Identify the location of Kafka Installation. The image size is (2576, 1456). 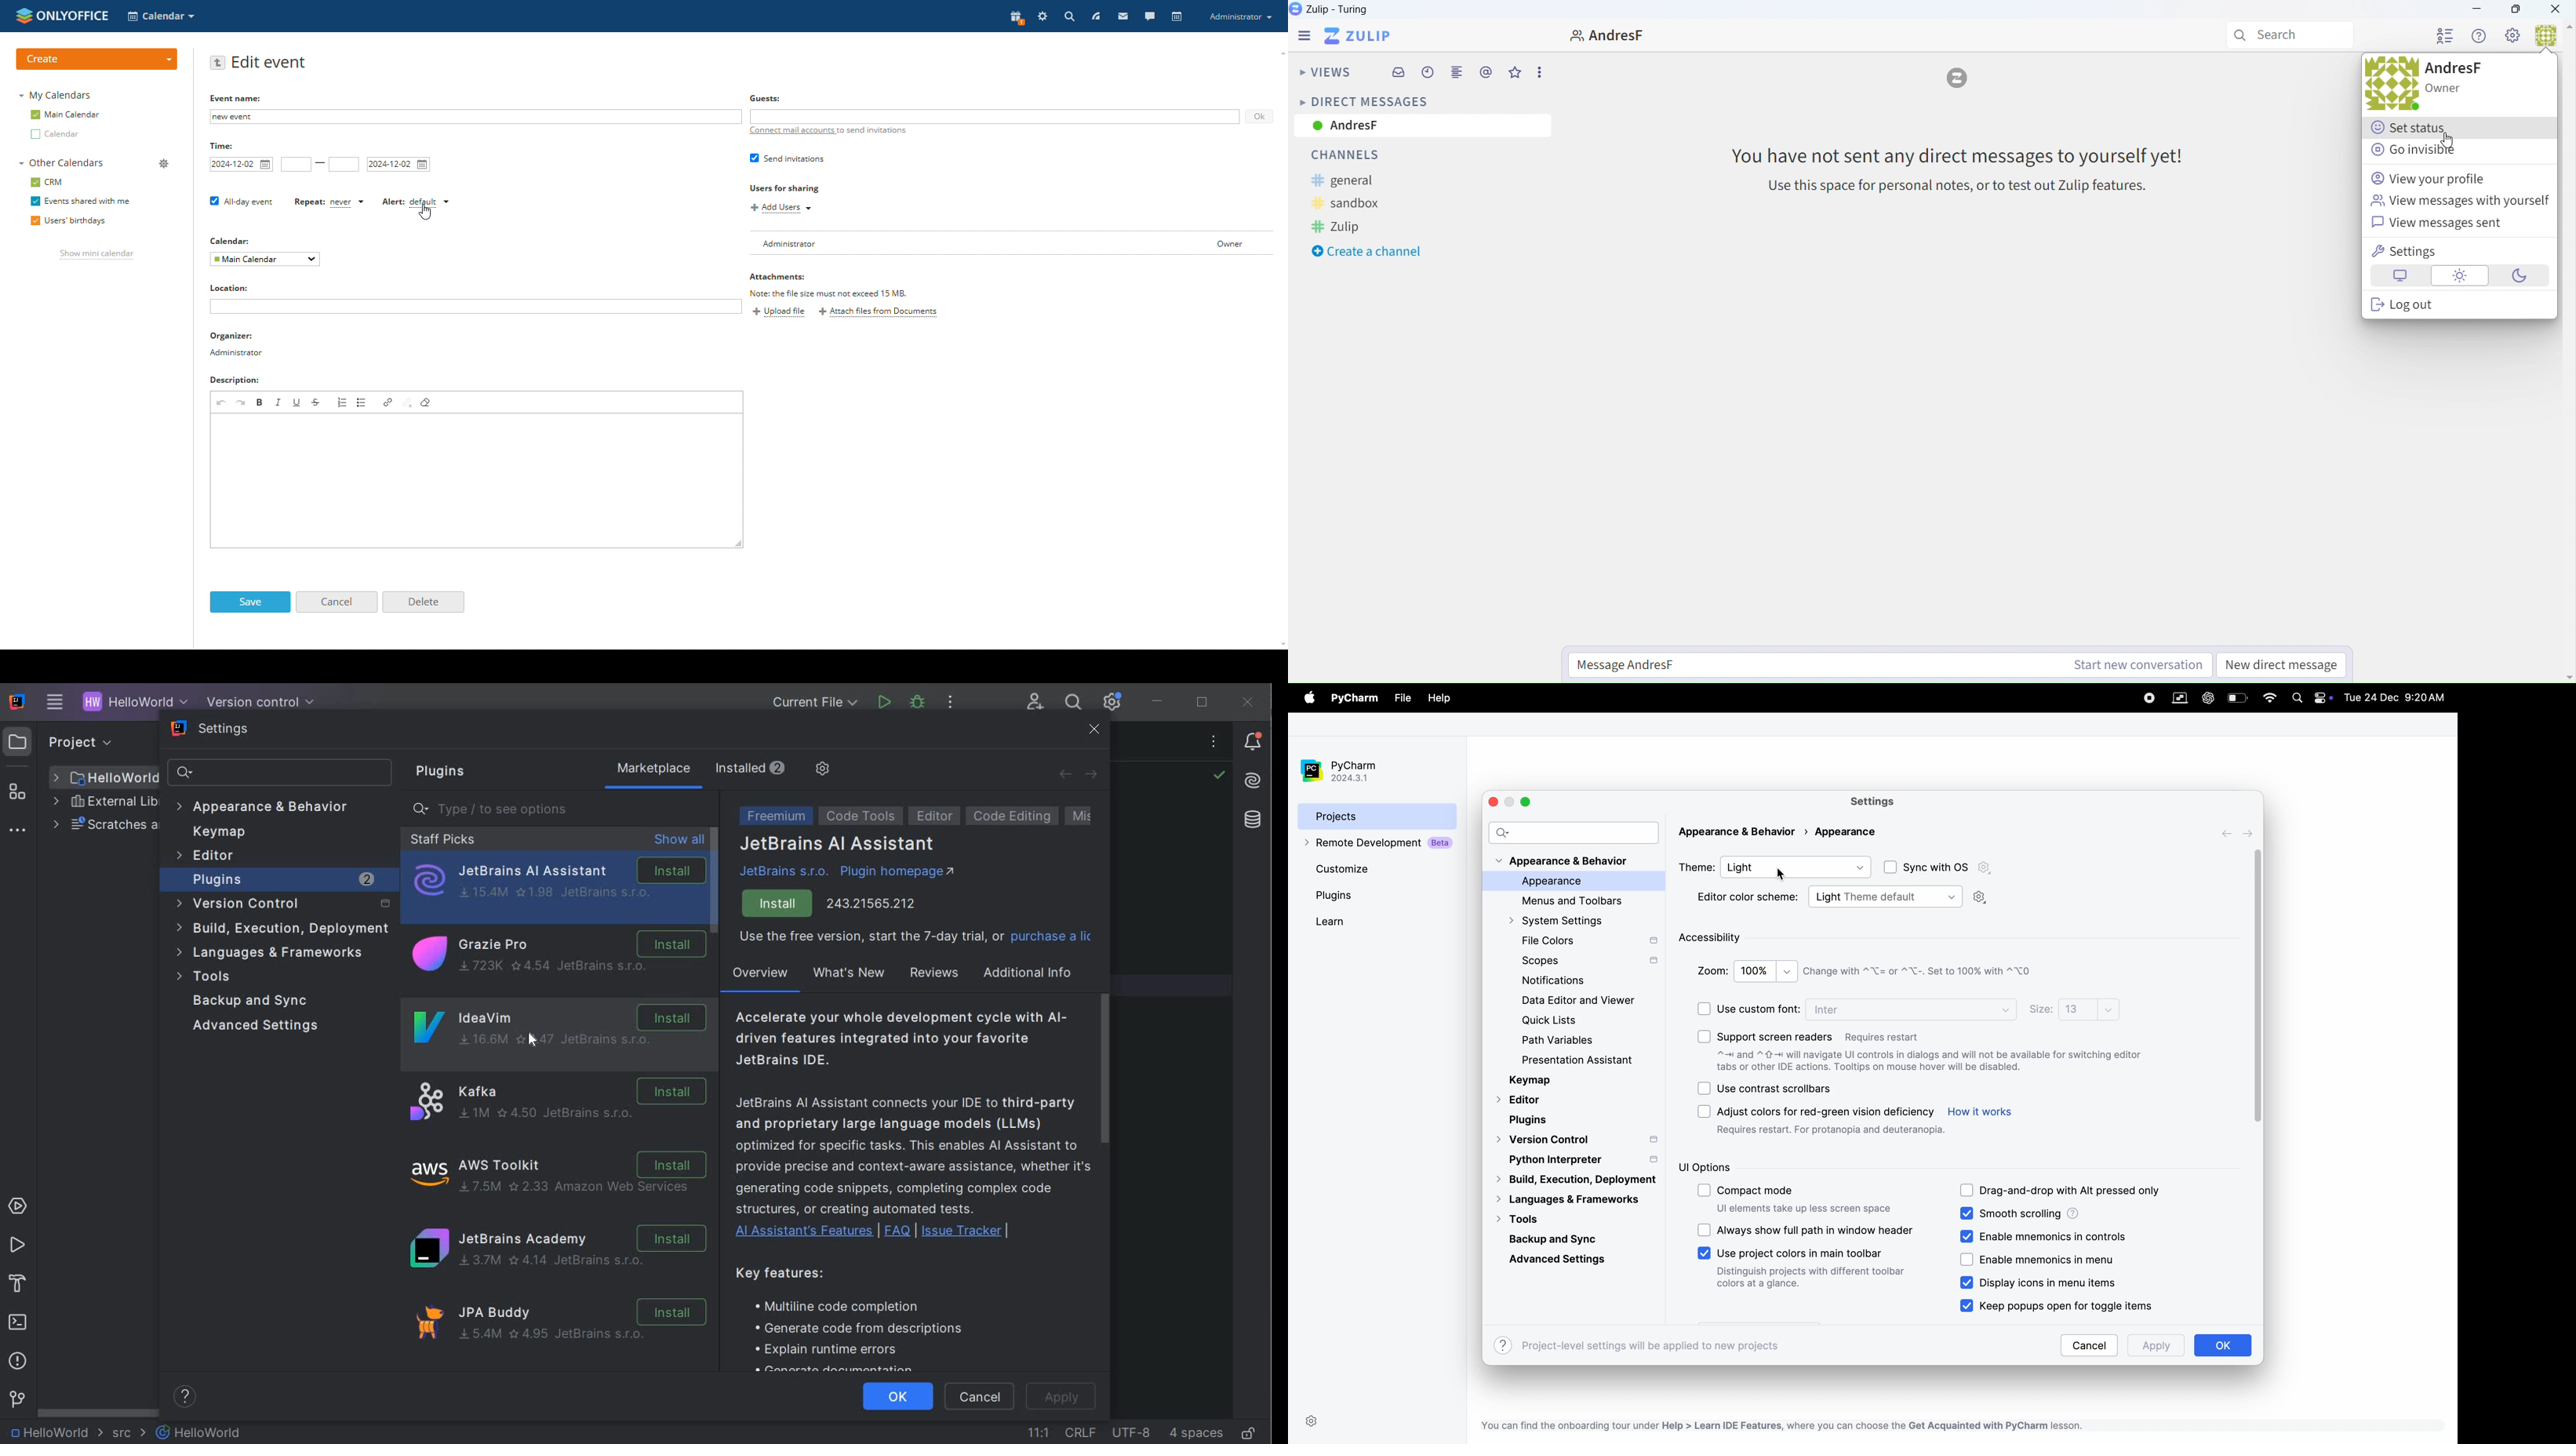
(556, 1102).